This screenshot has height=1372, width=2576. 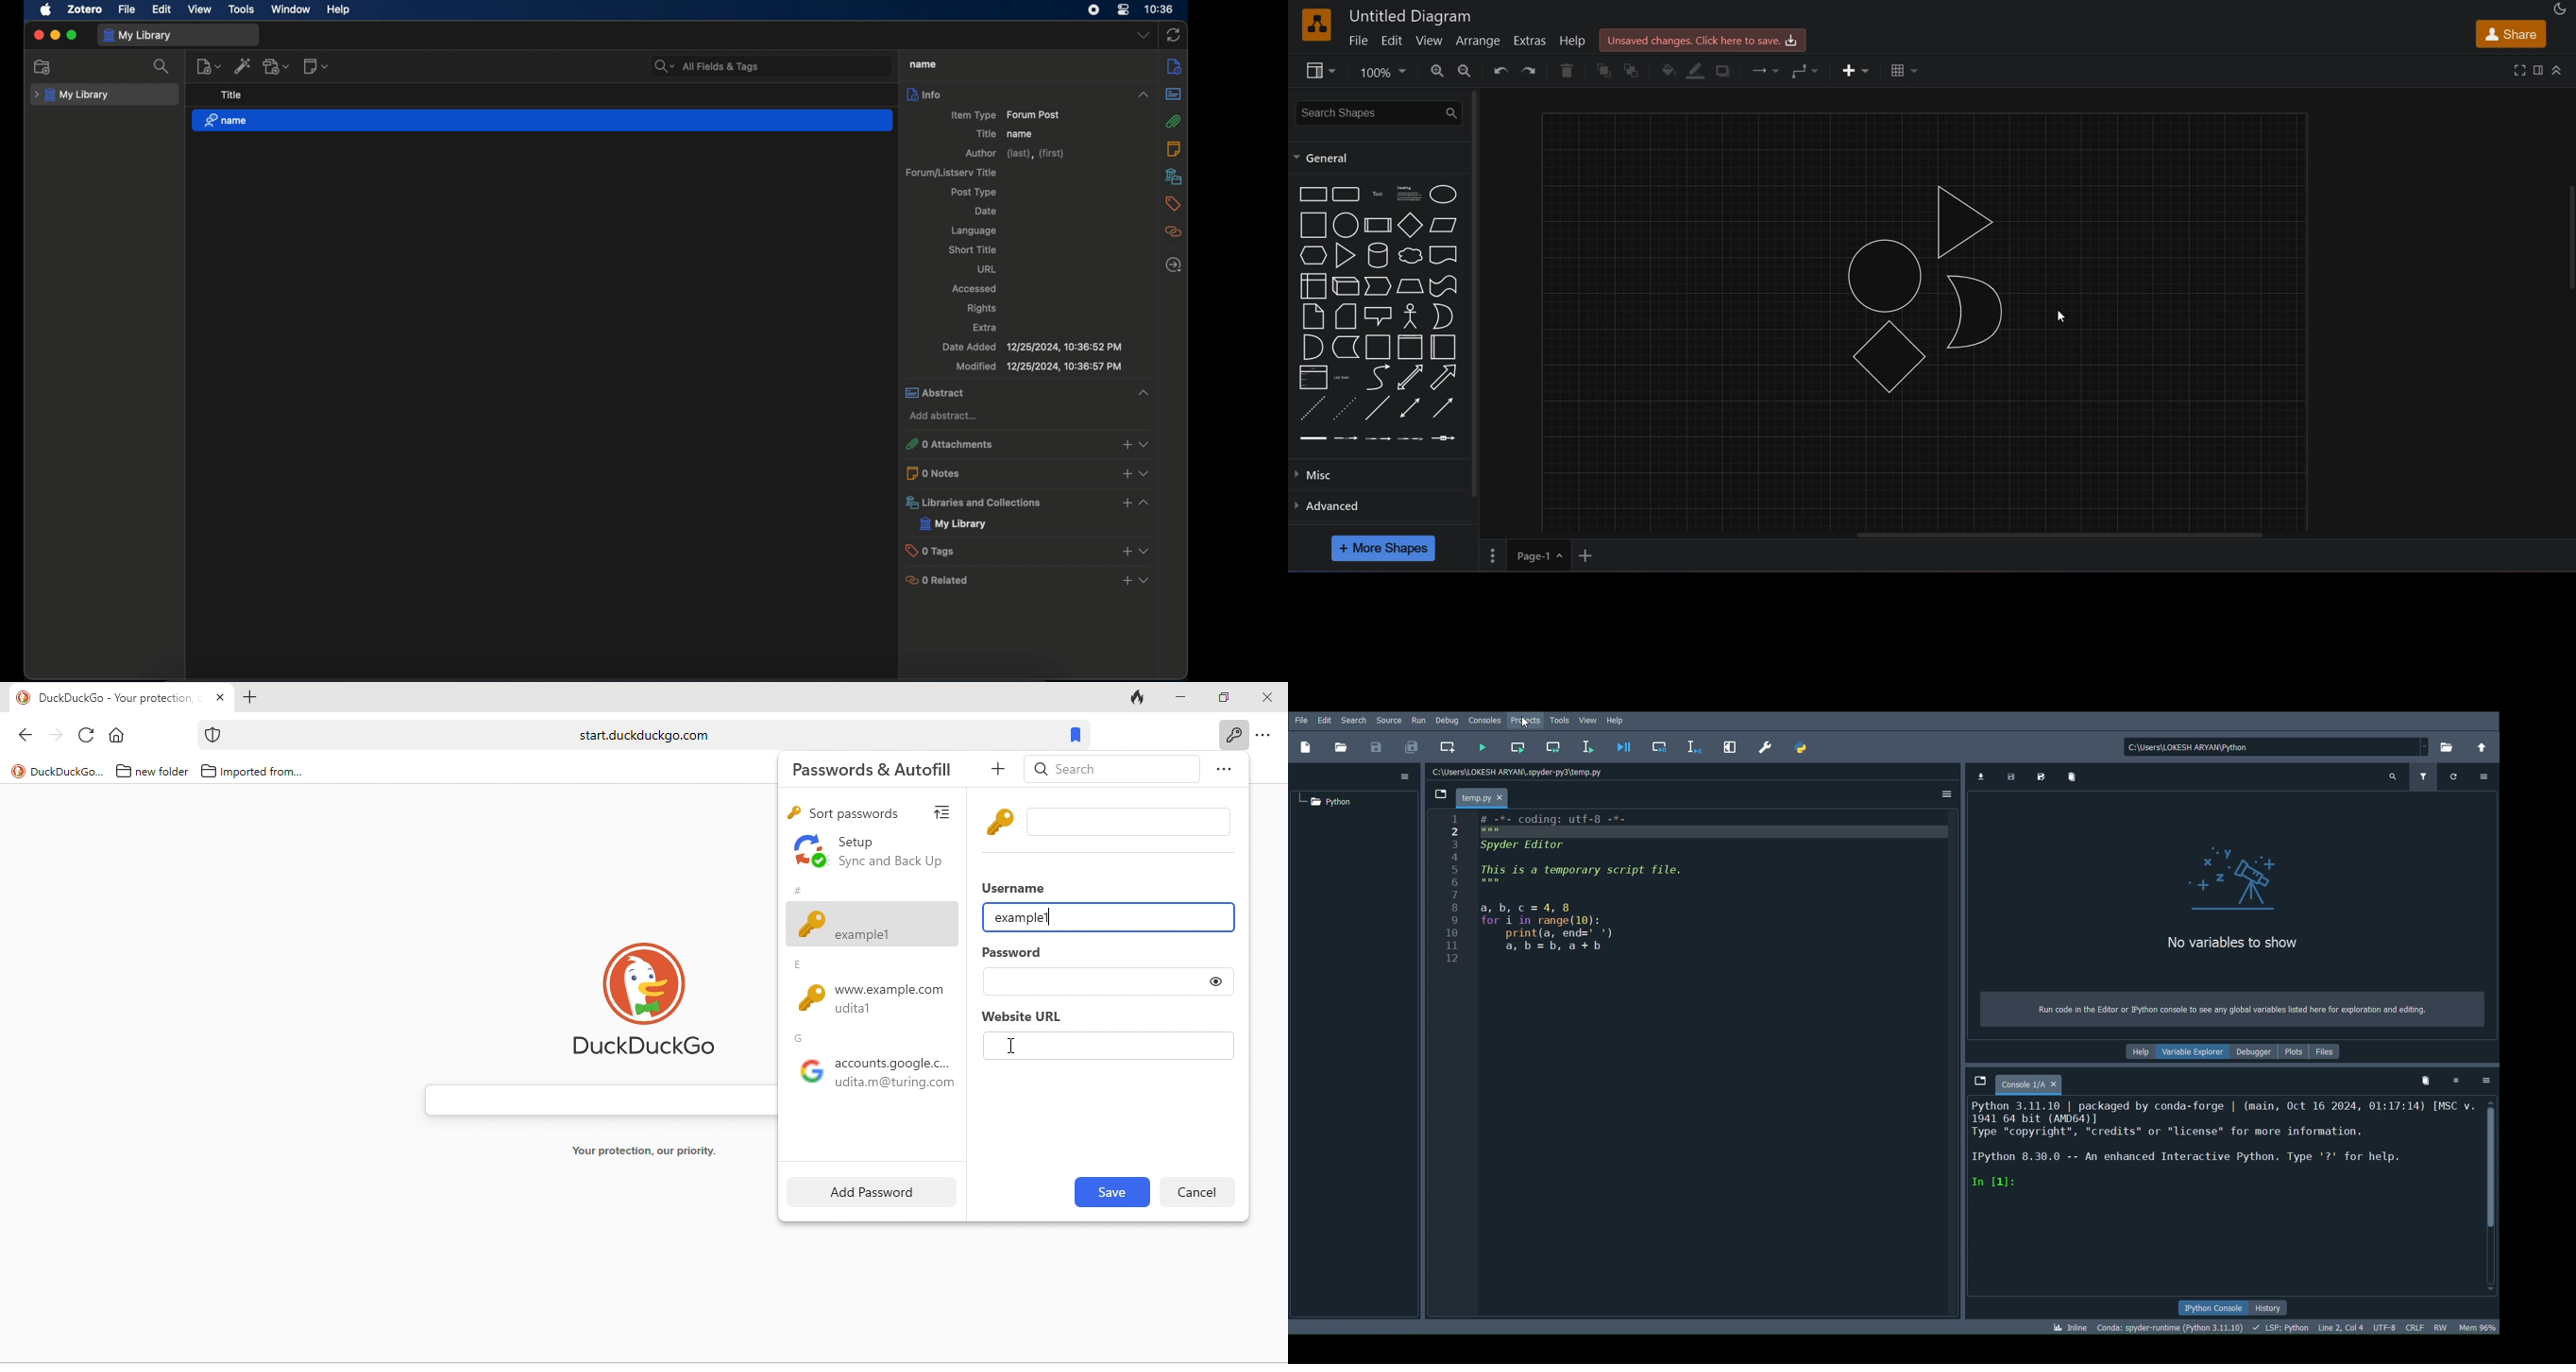 I want to click on Options, so click(x=2486, y=777).